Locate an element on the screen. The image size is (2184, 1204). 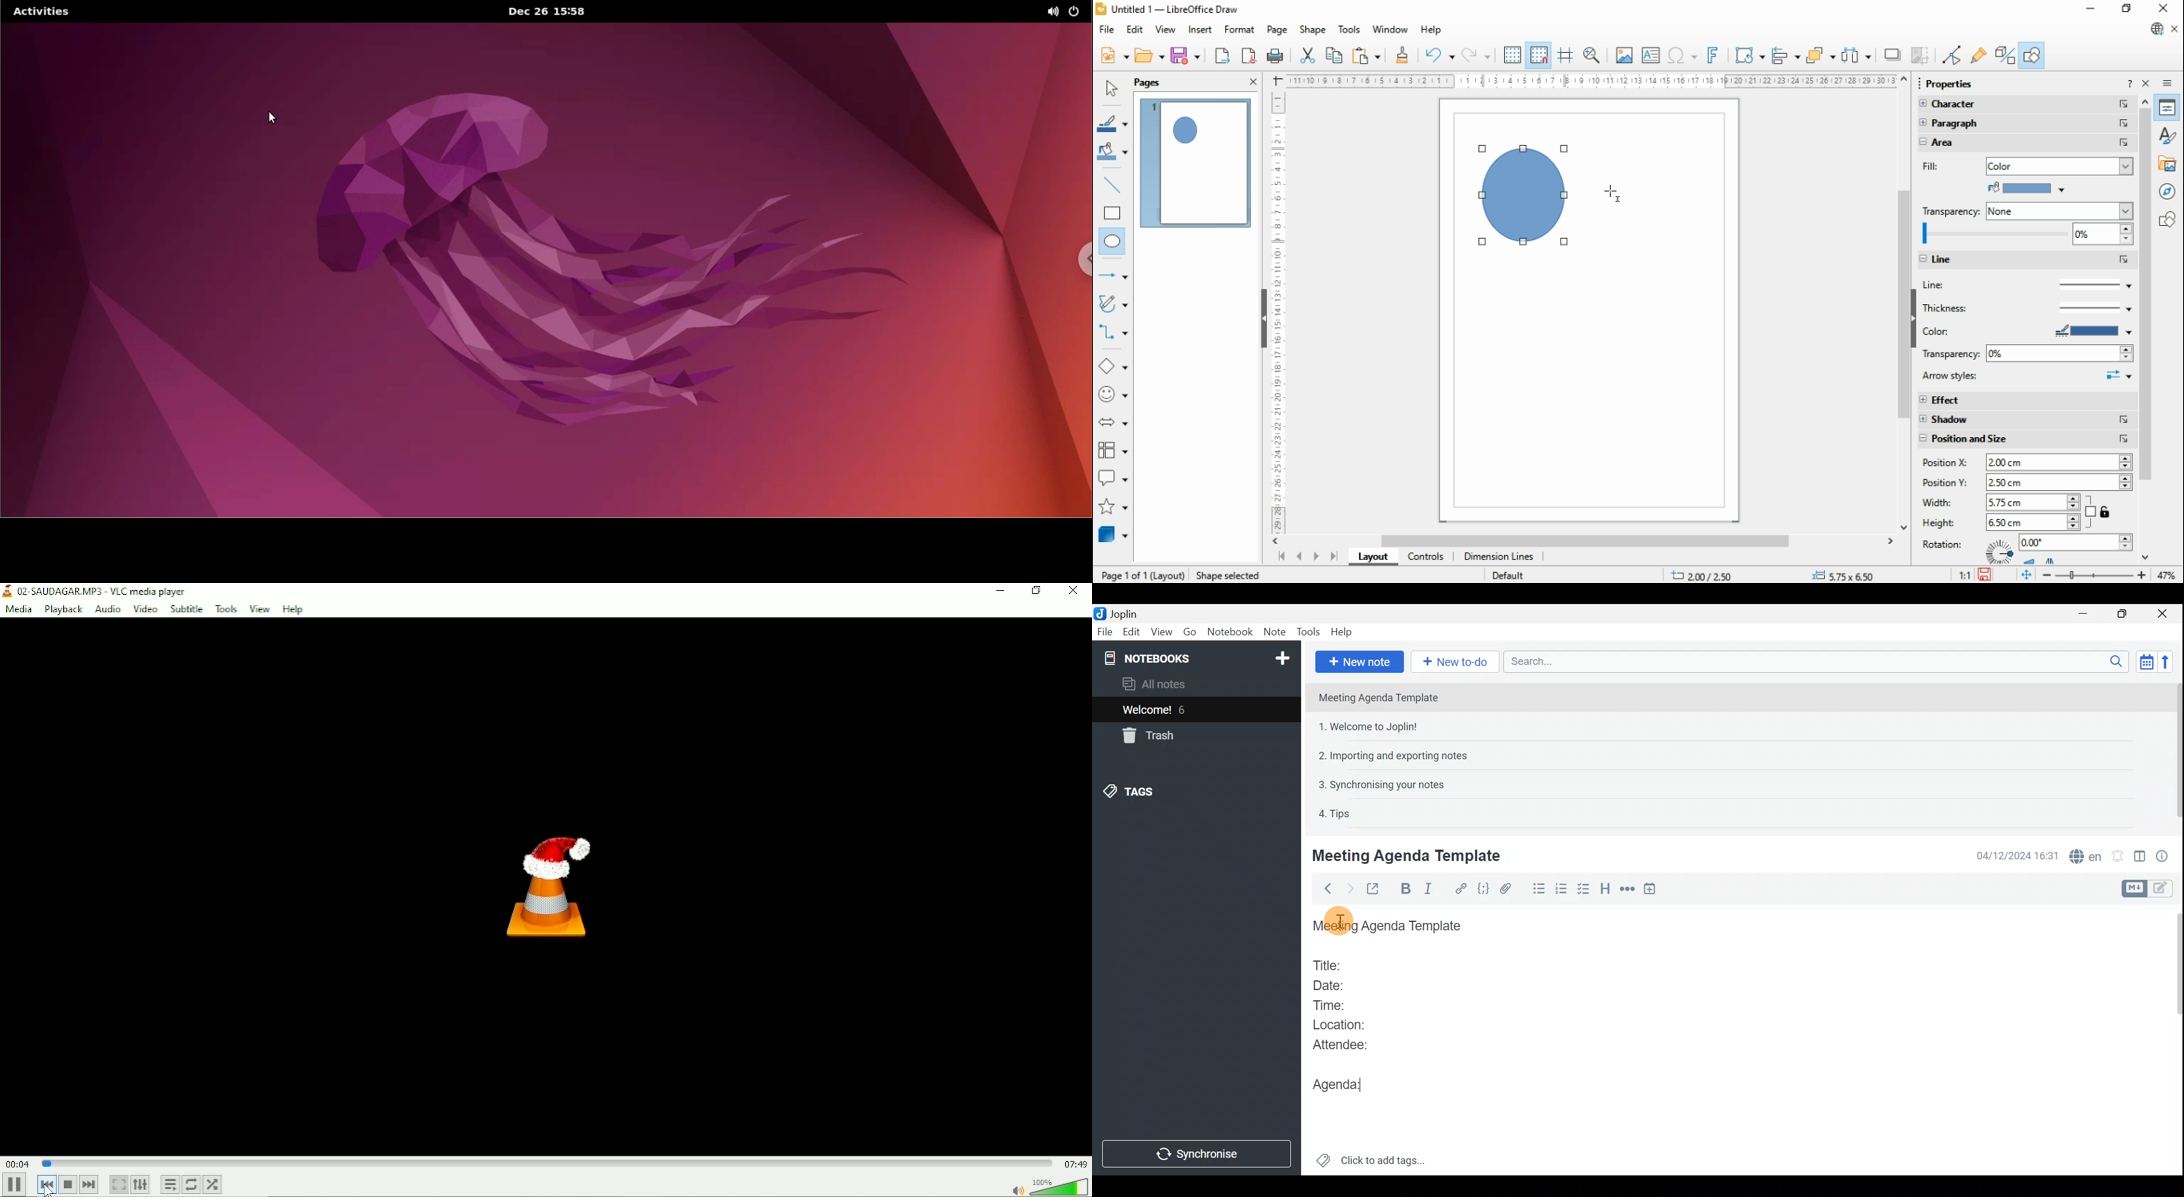
Insert time is located at coordinates (1653, 891).